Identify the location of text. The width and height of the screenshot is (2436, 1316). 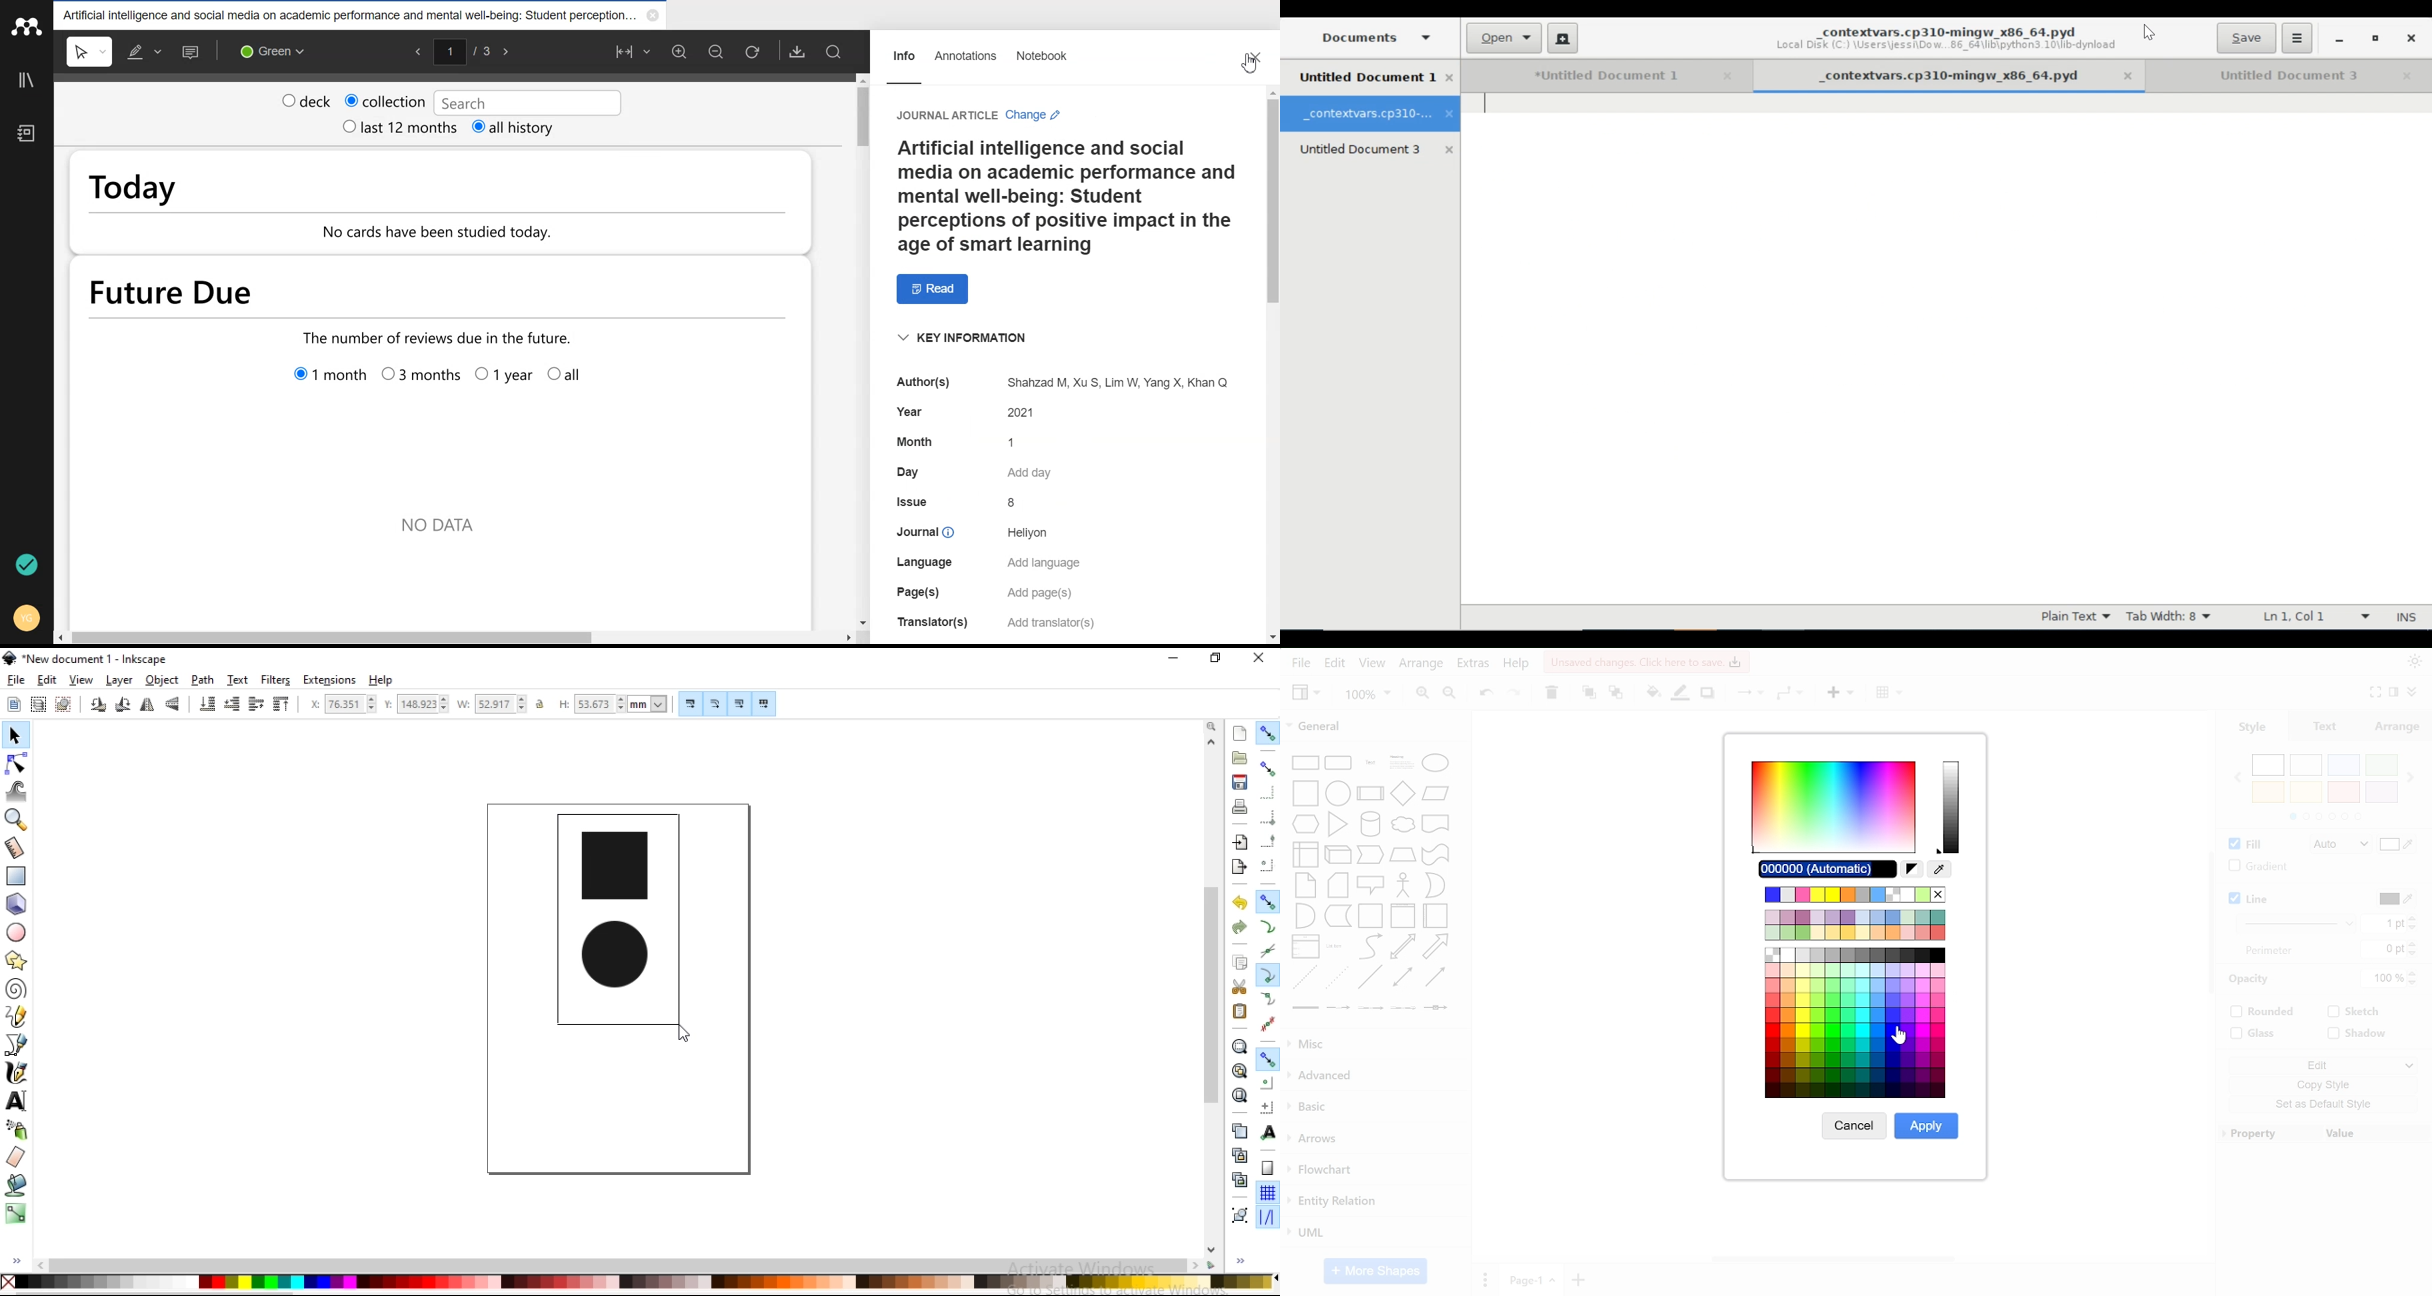
(2269, 950).